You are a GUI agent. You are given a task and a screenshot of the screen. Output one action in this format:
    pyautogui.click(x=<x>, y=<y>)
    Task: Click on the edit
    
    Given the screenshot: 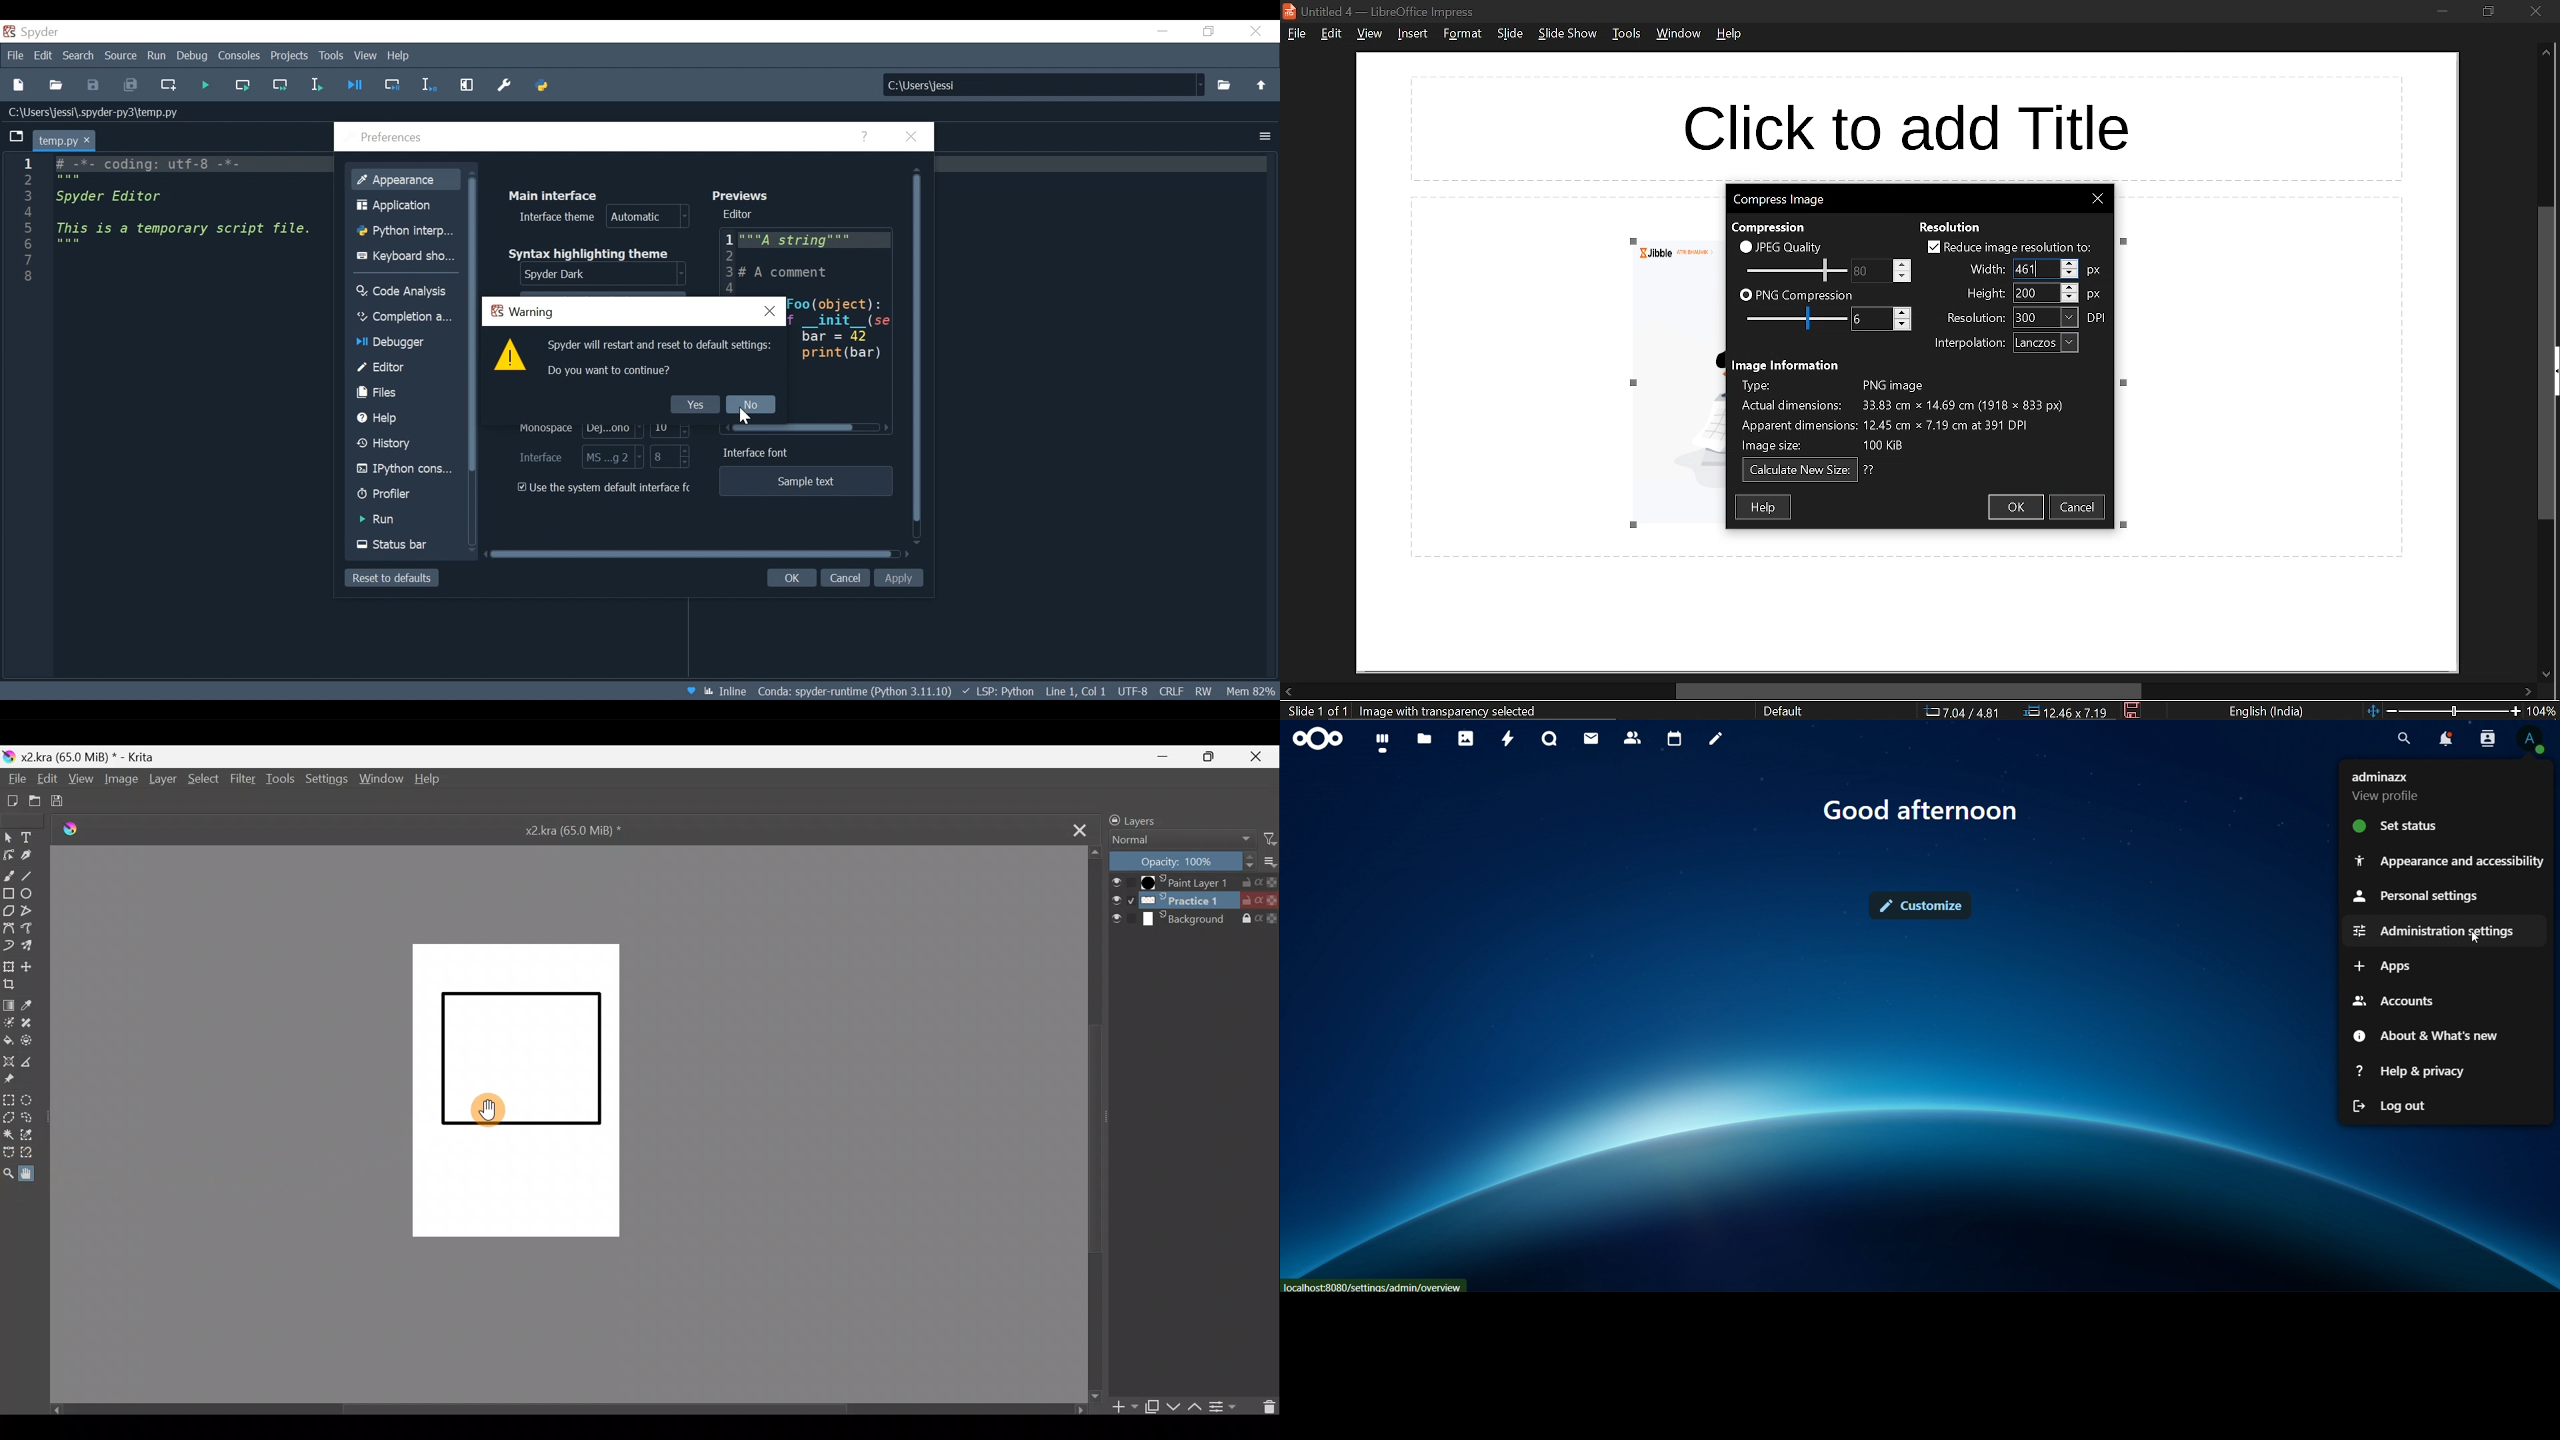 What is the action you would take?
    pyautogui.click(x=1330, y=34)
    